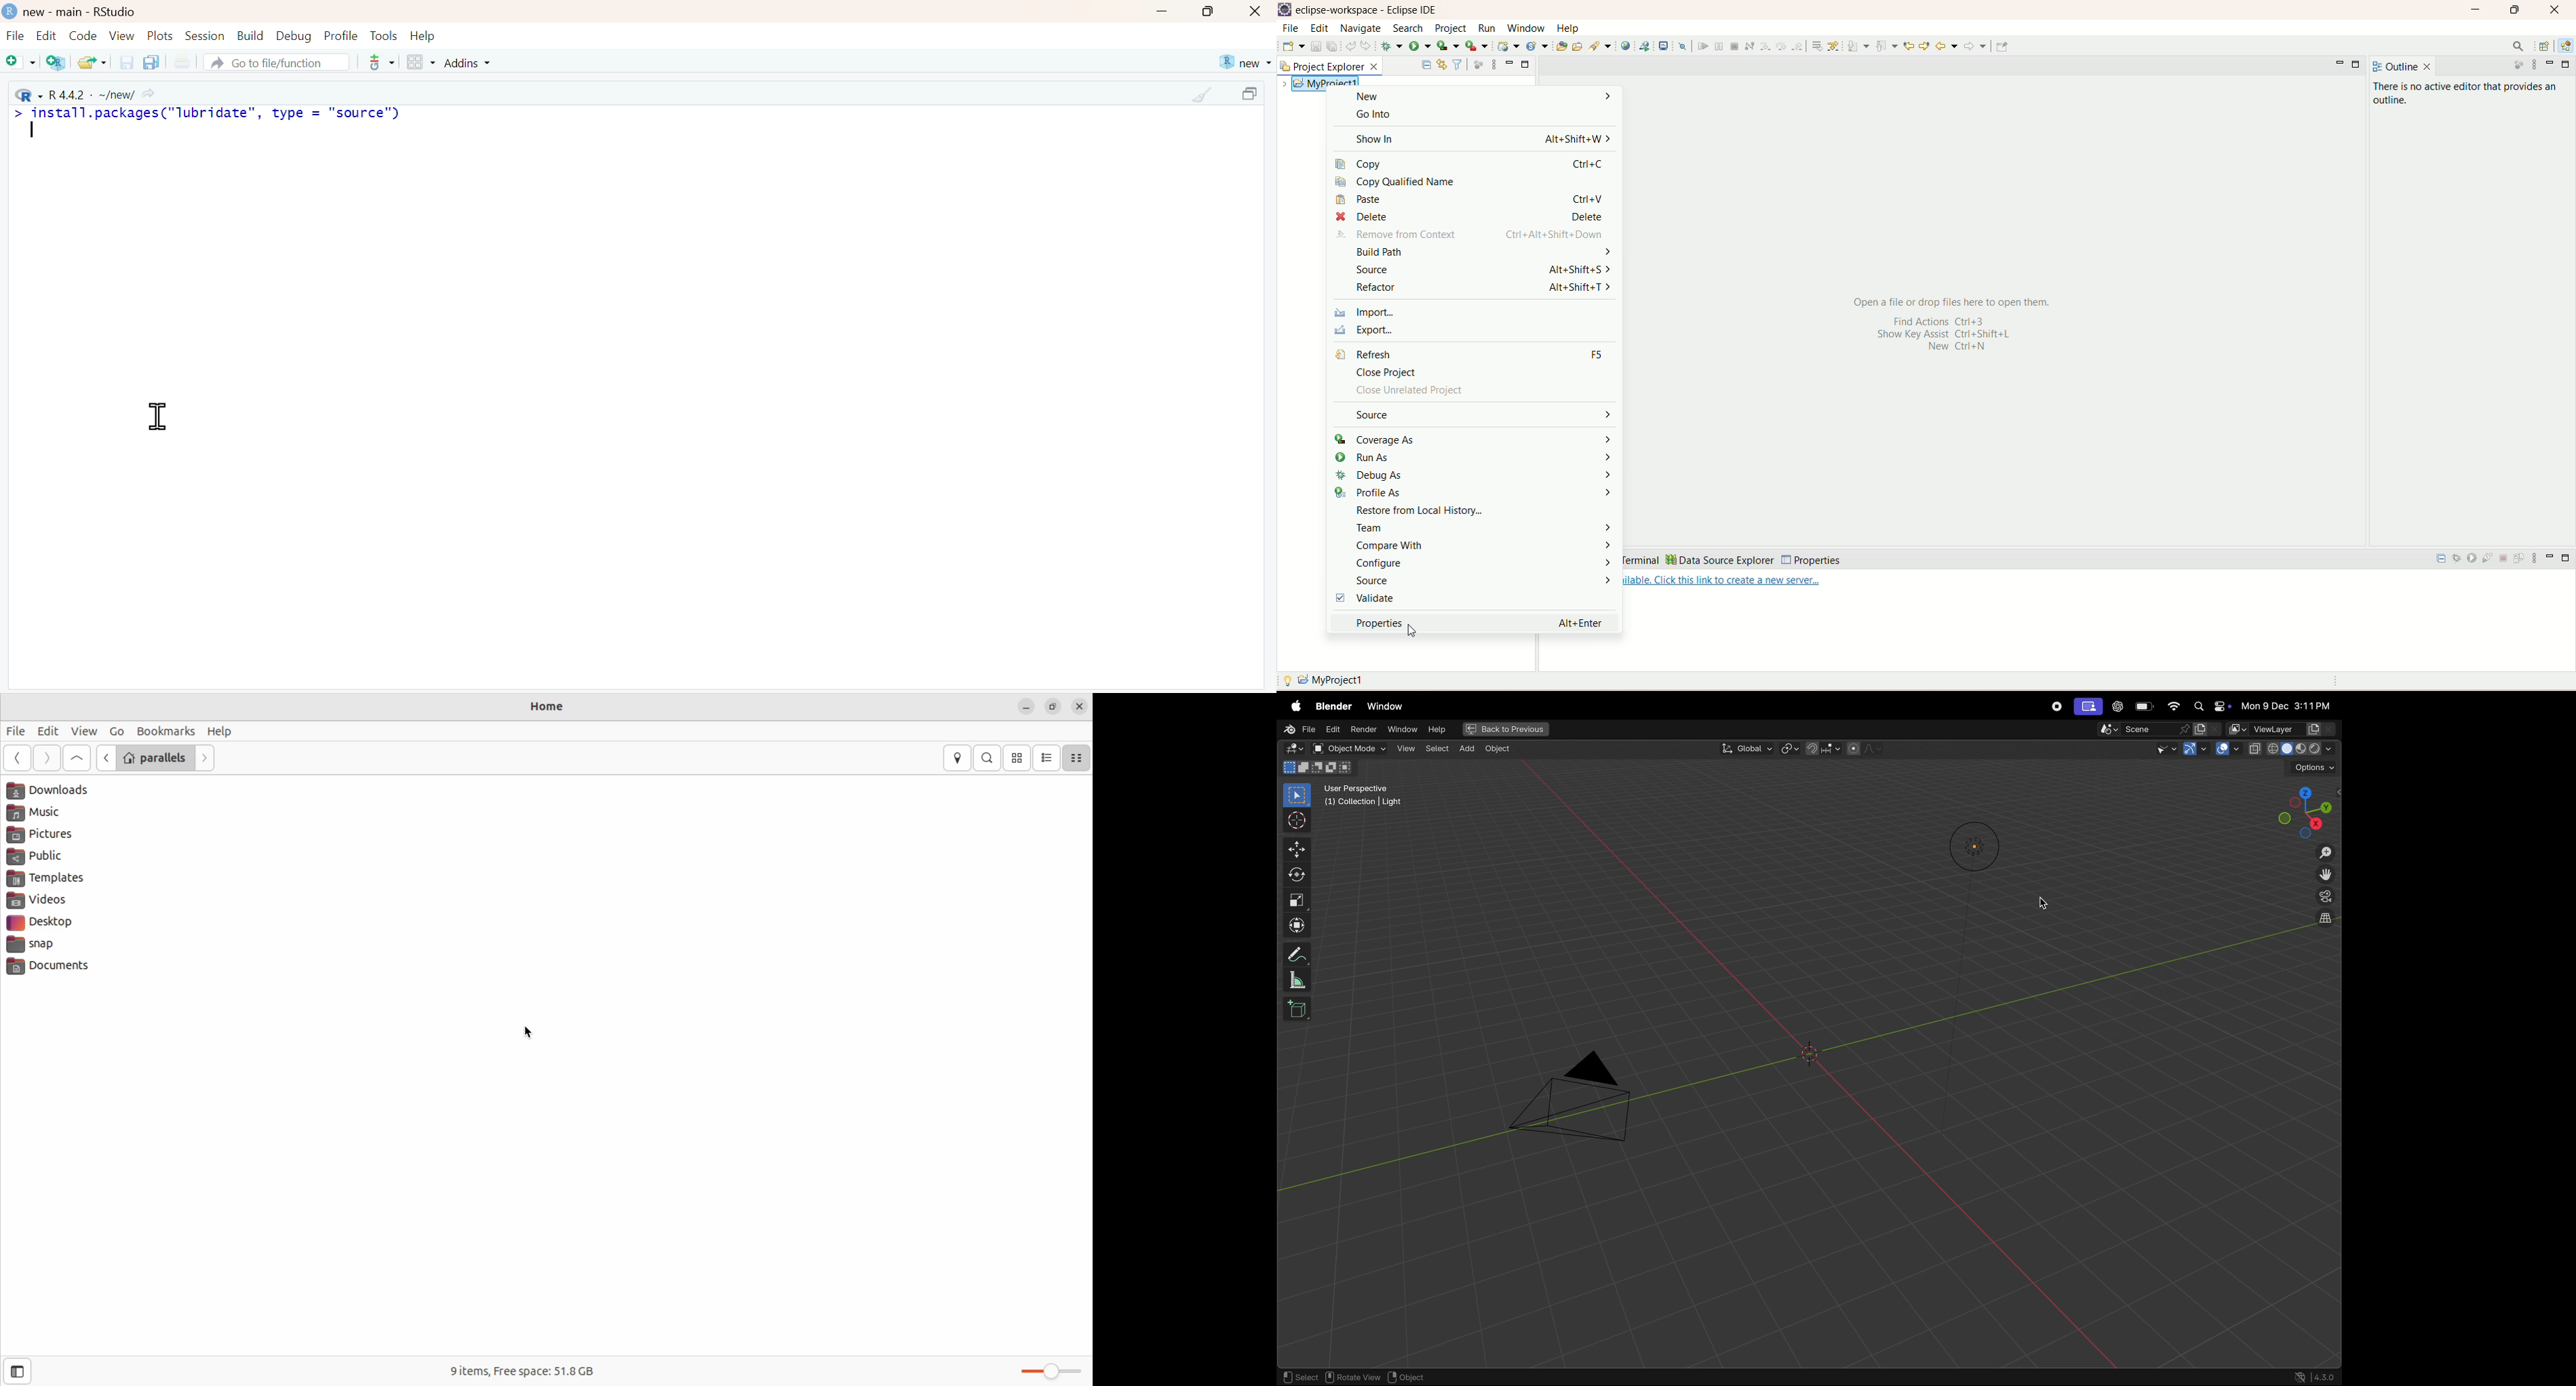 Image resolution: width=2576 pixels, height=1400 pixels. Describe the element at coordinates (21, 63) in the screenshot. I see `New file` at that location.